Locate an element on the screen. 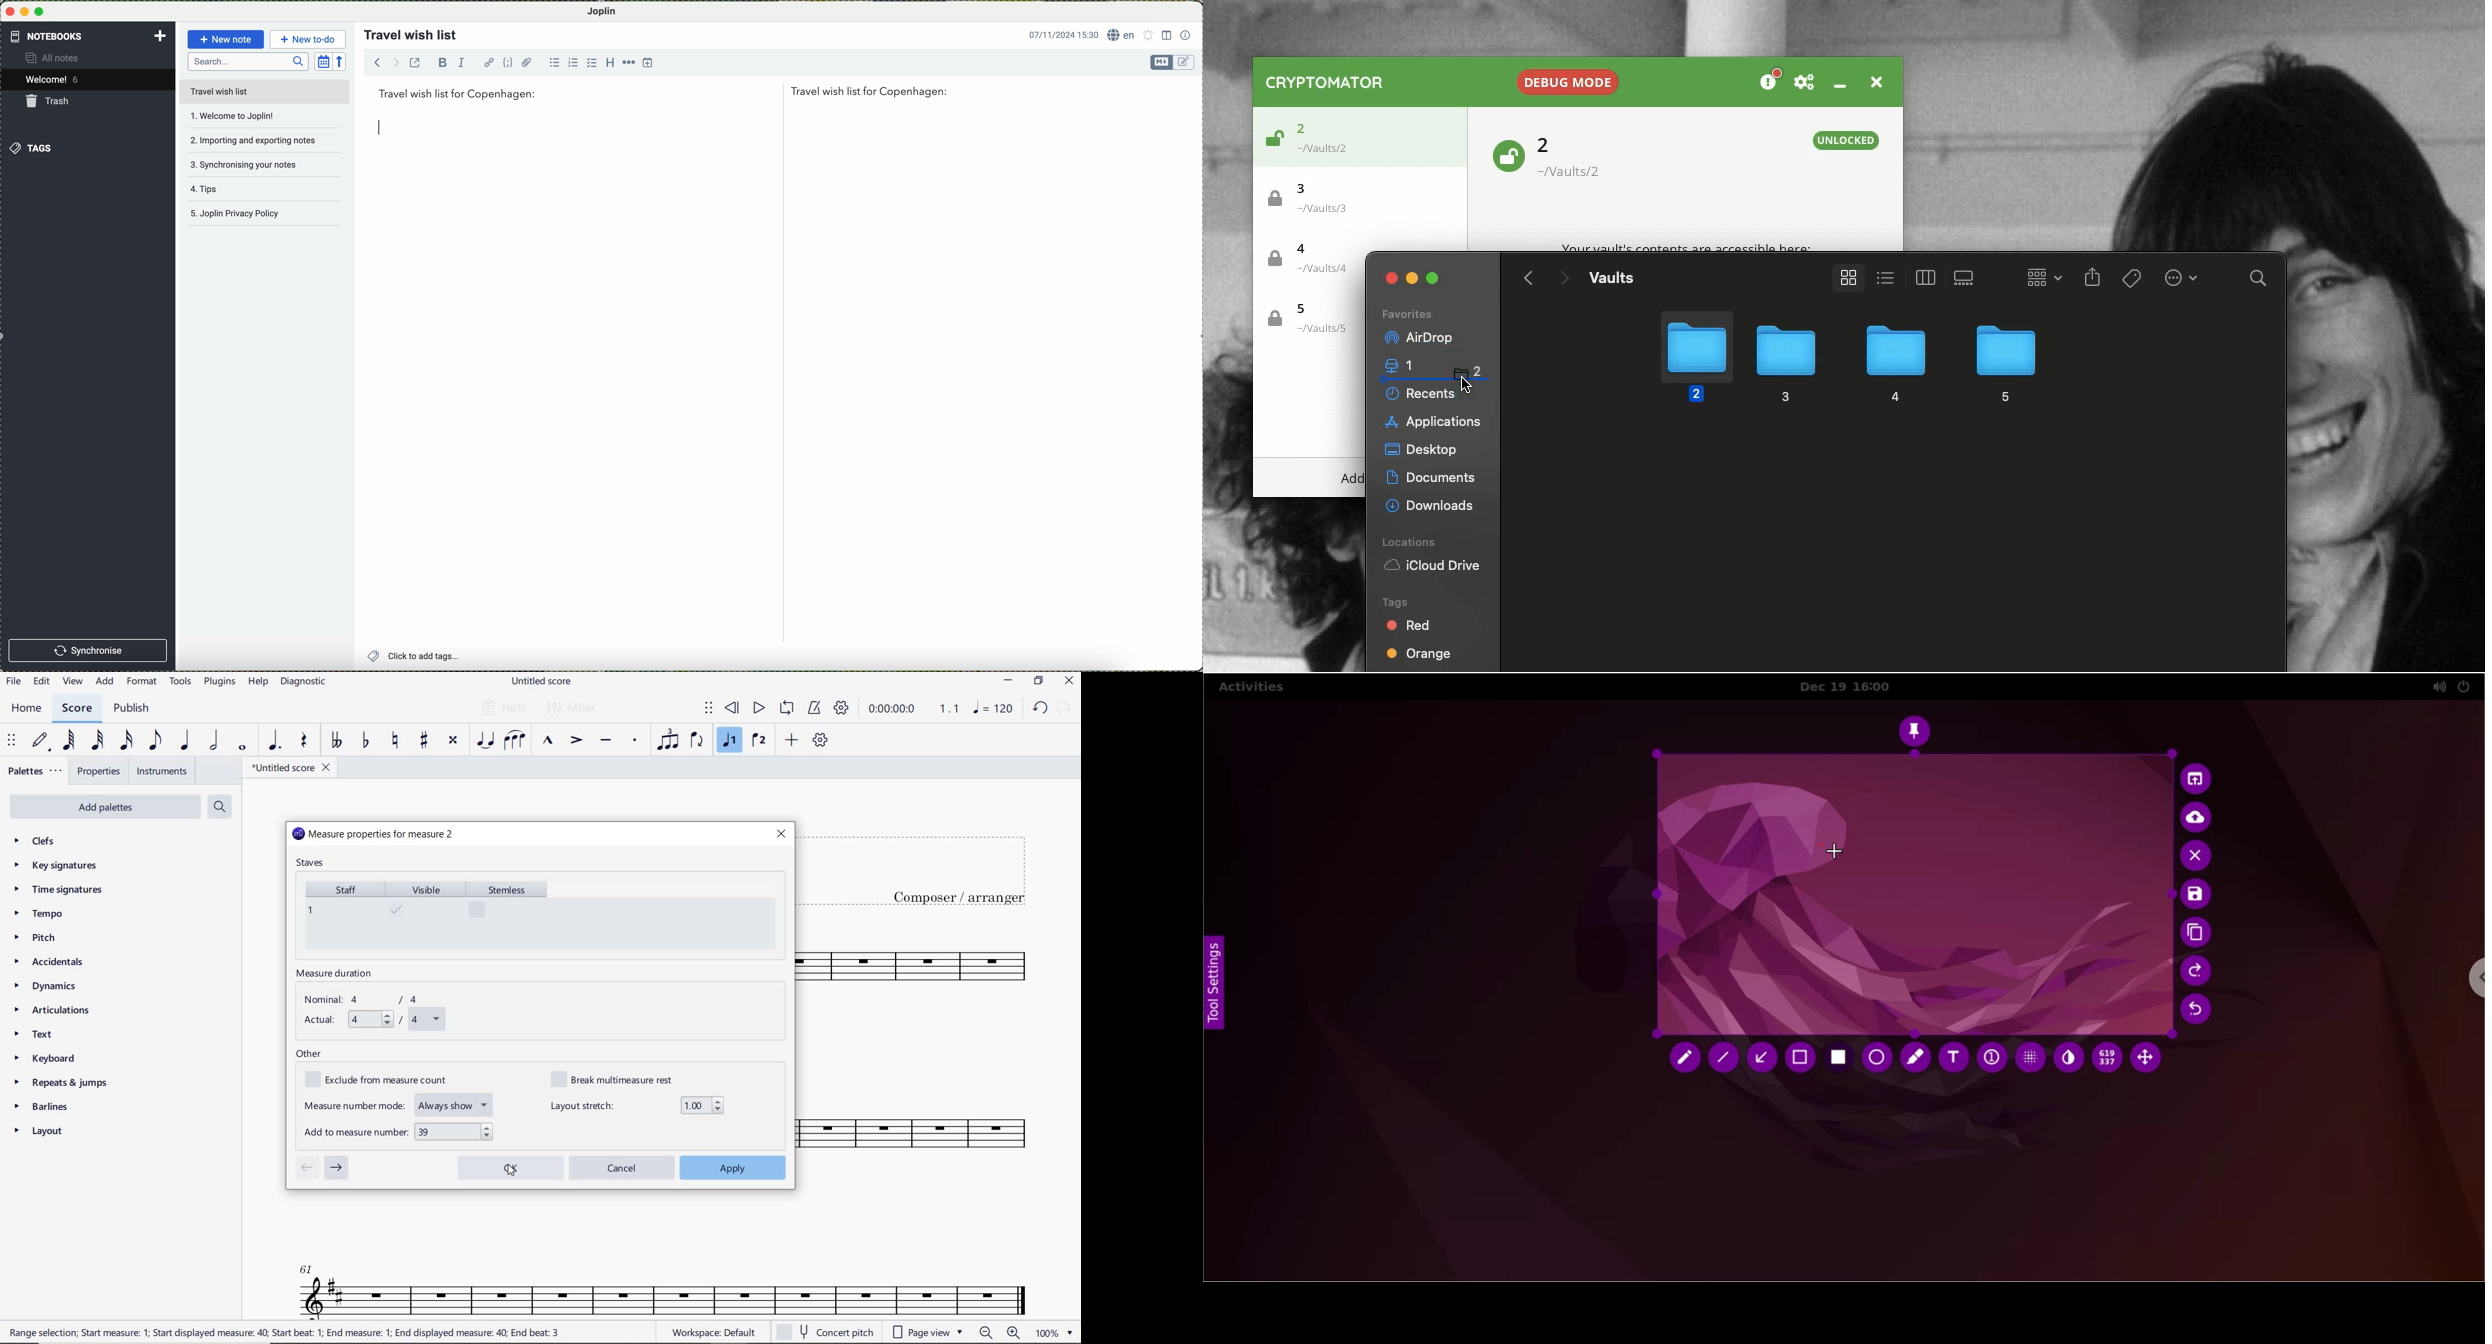 This screenshot has height=1344, width=2492. Joplin is located at coordinates (607, 11).